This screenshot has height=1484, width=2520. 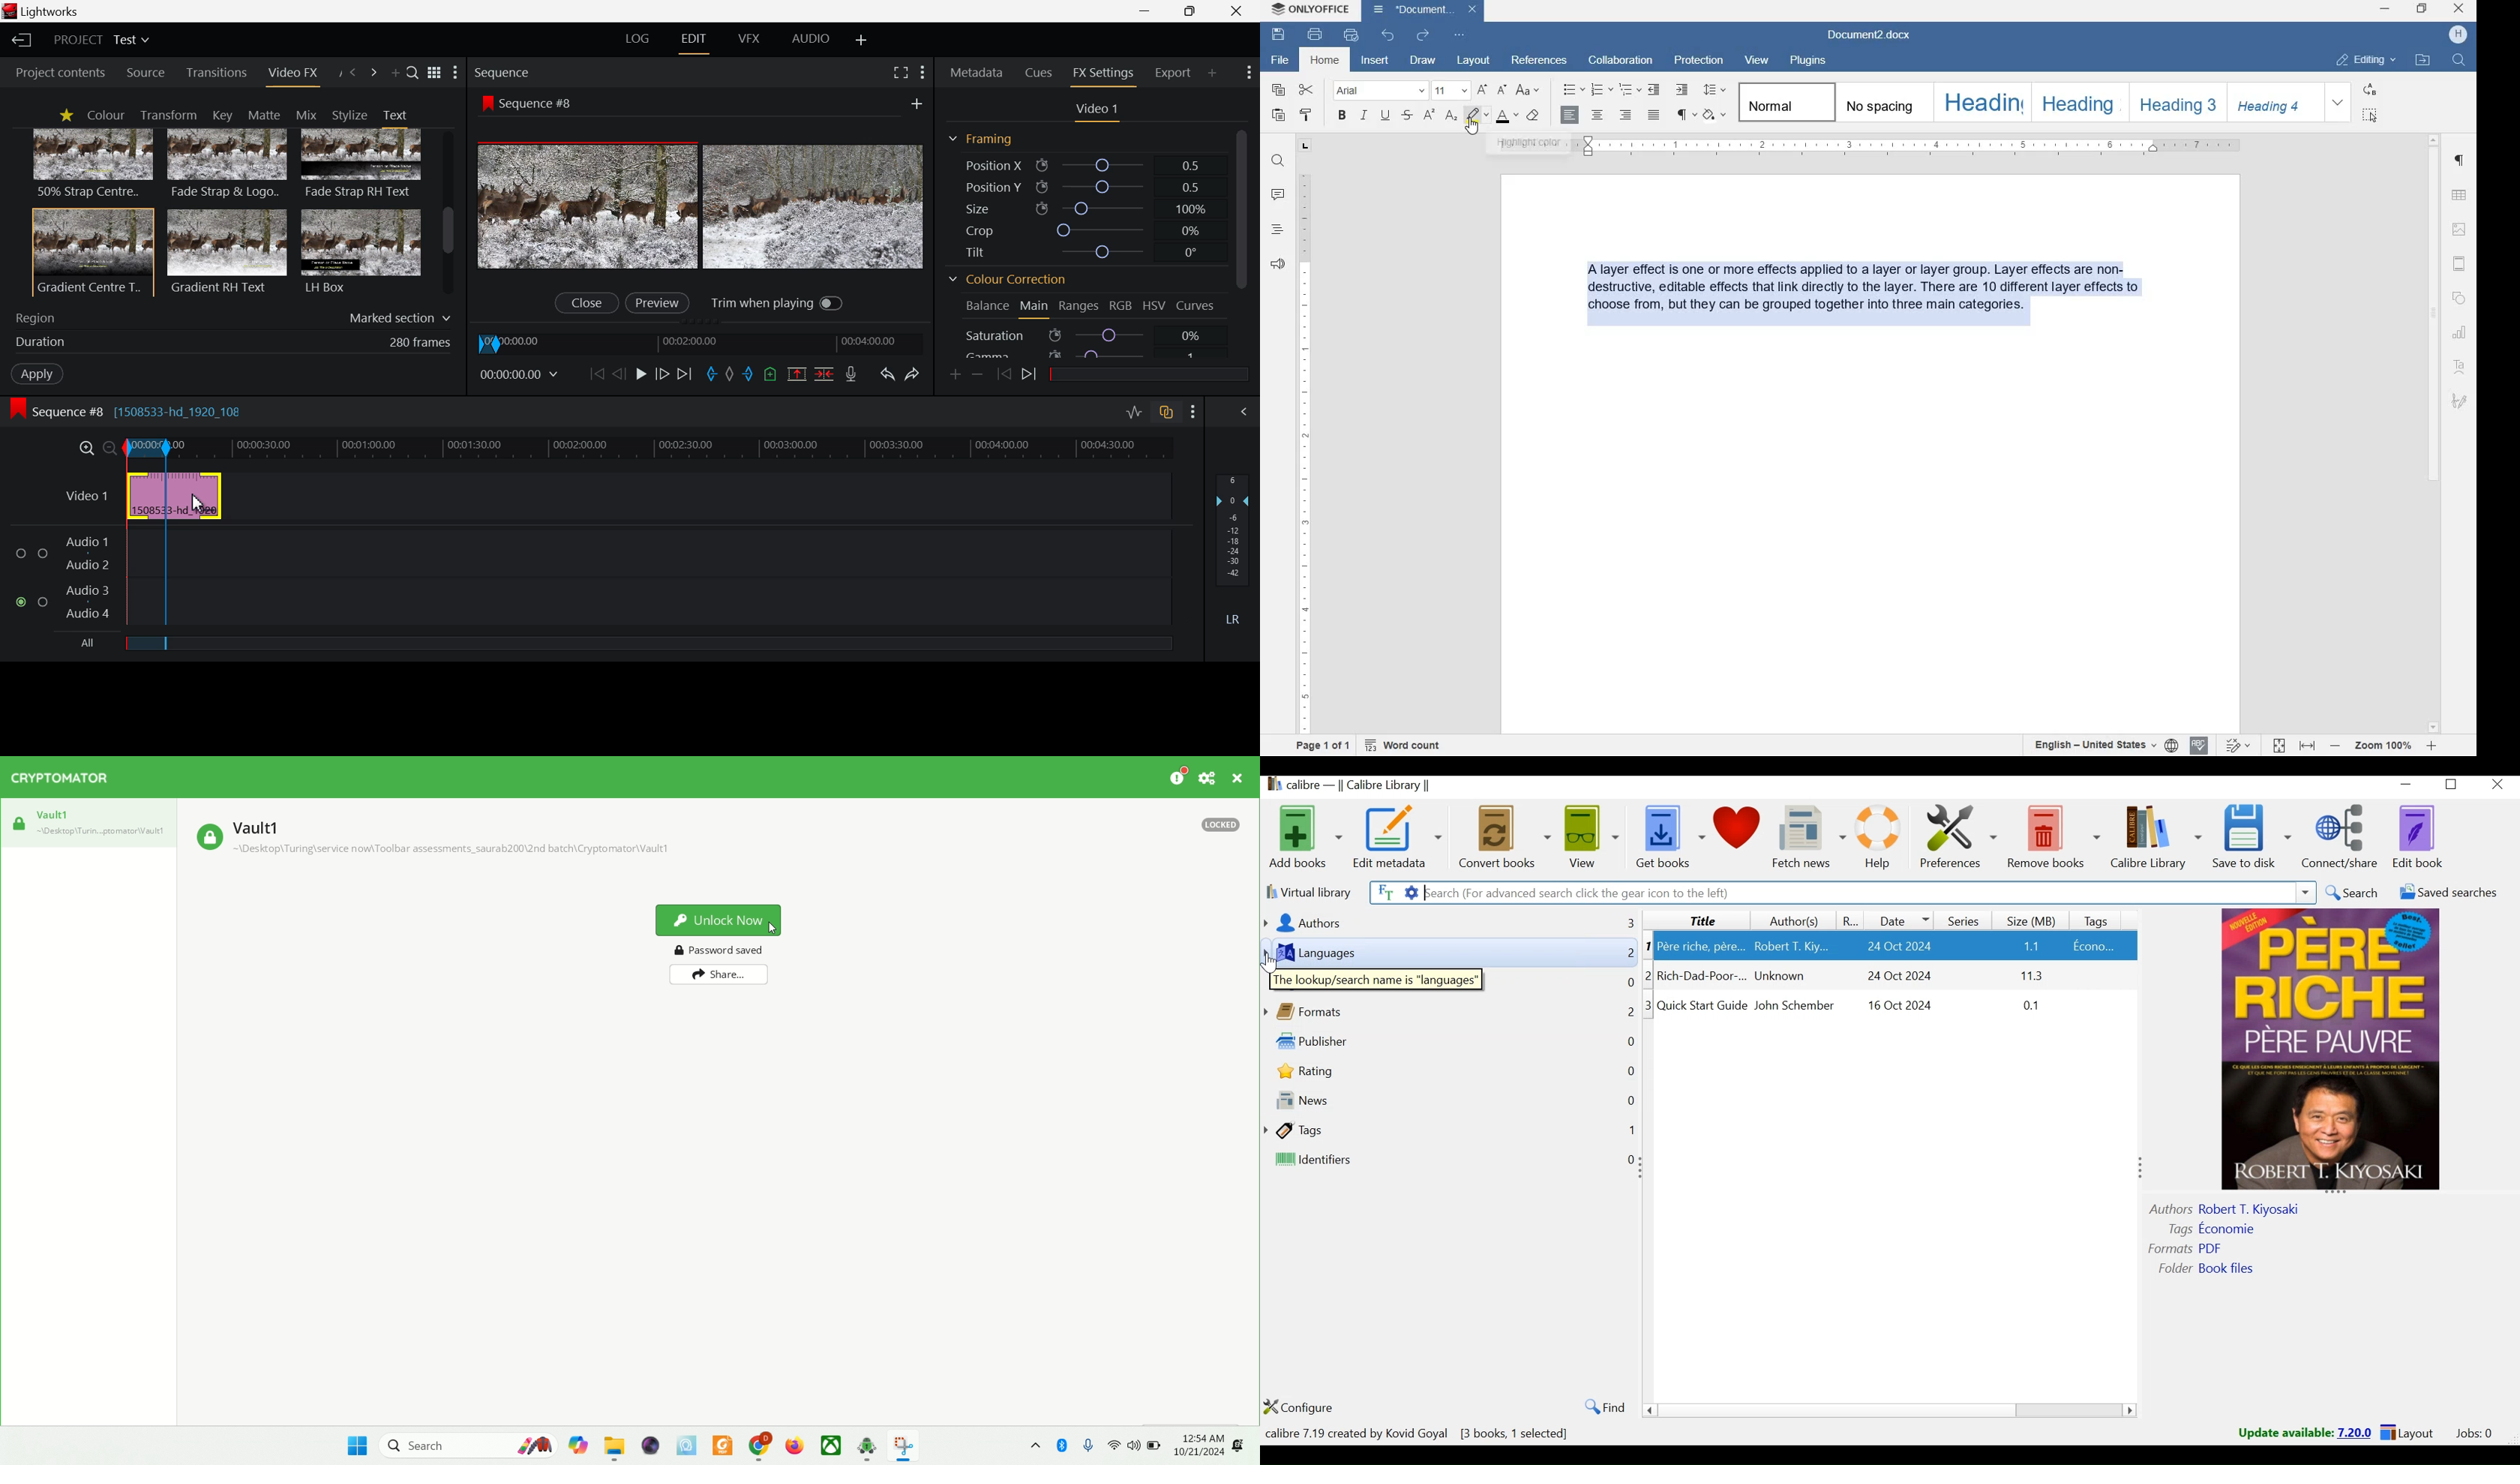 What do you see at coordinates (1502, 89) in the screenshot?
I see `DECREMENT FONT SIZE` at bounding box center [1502, 89].